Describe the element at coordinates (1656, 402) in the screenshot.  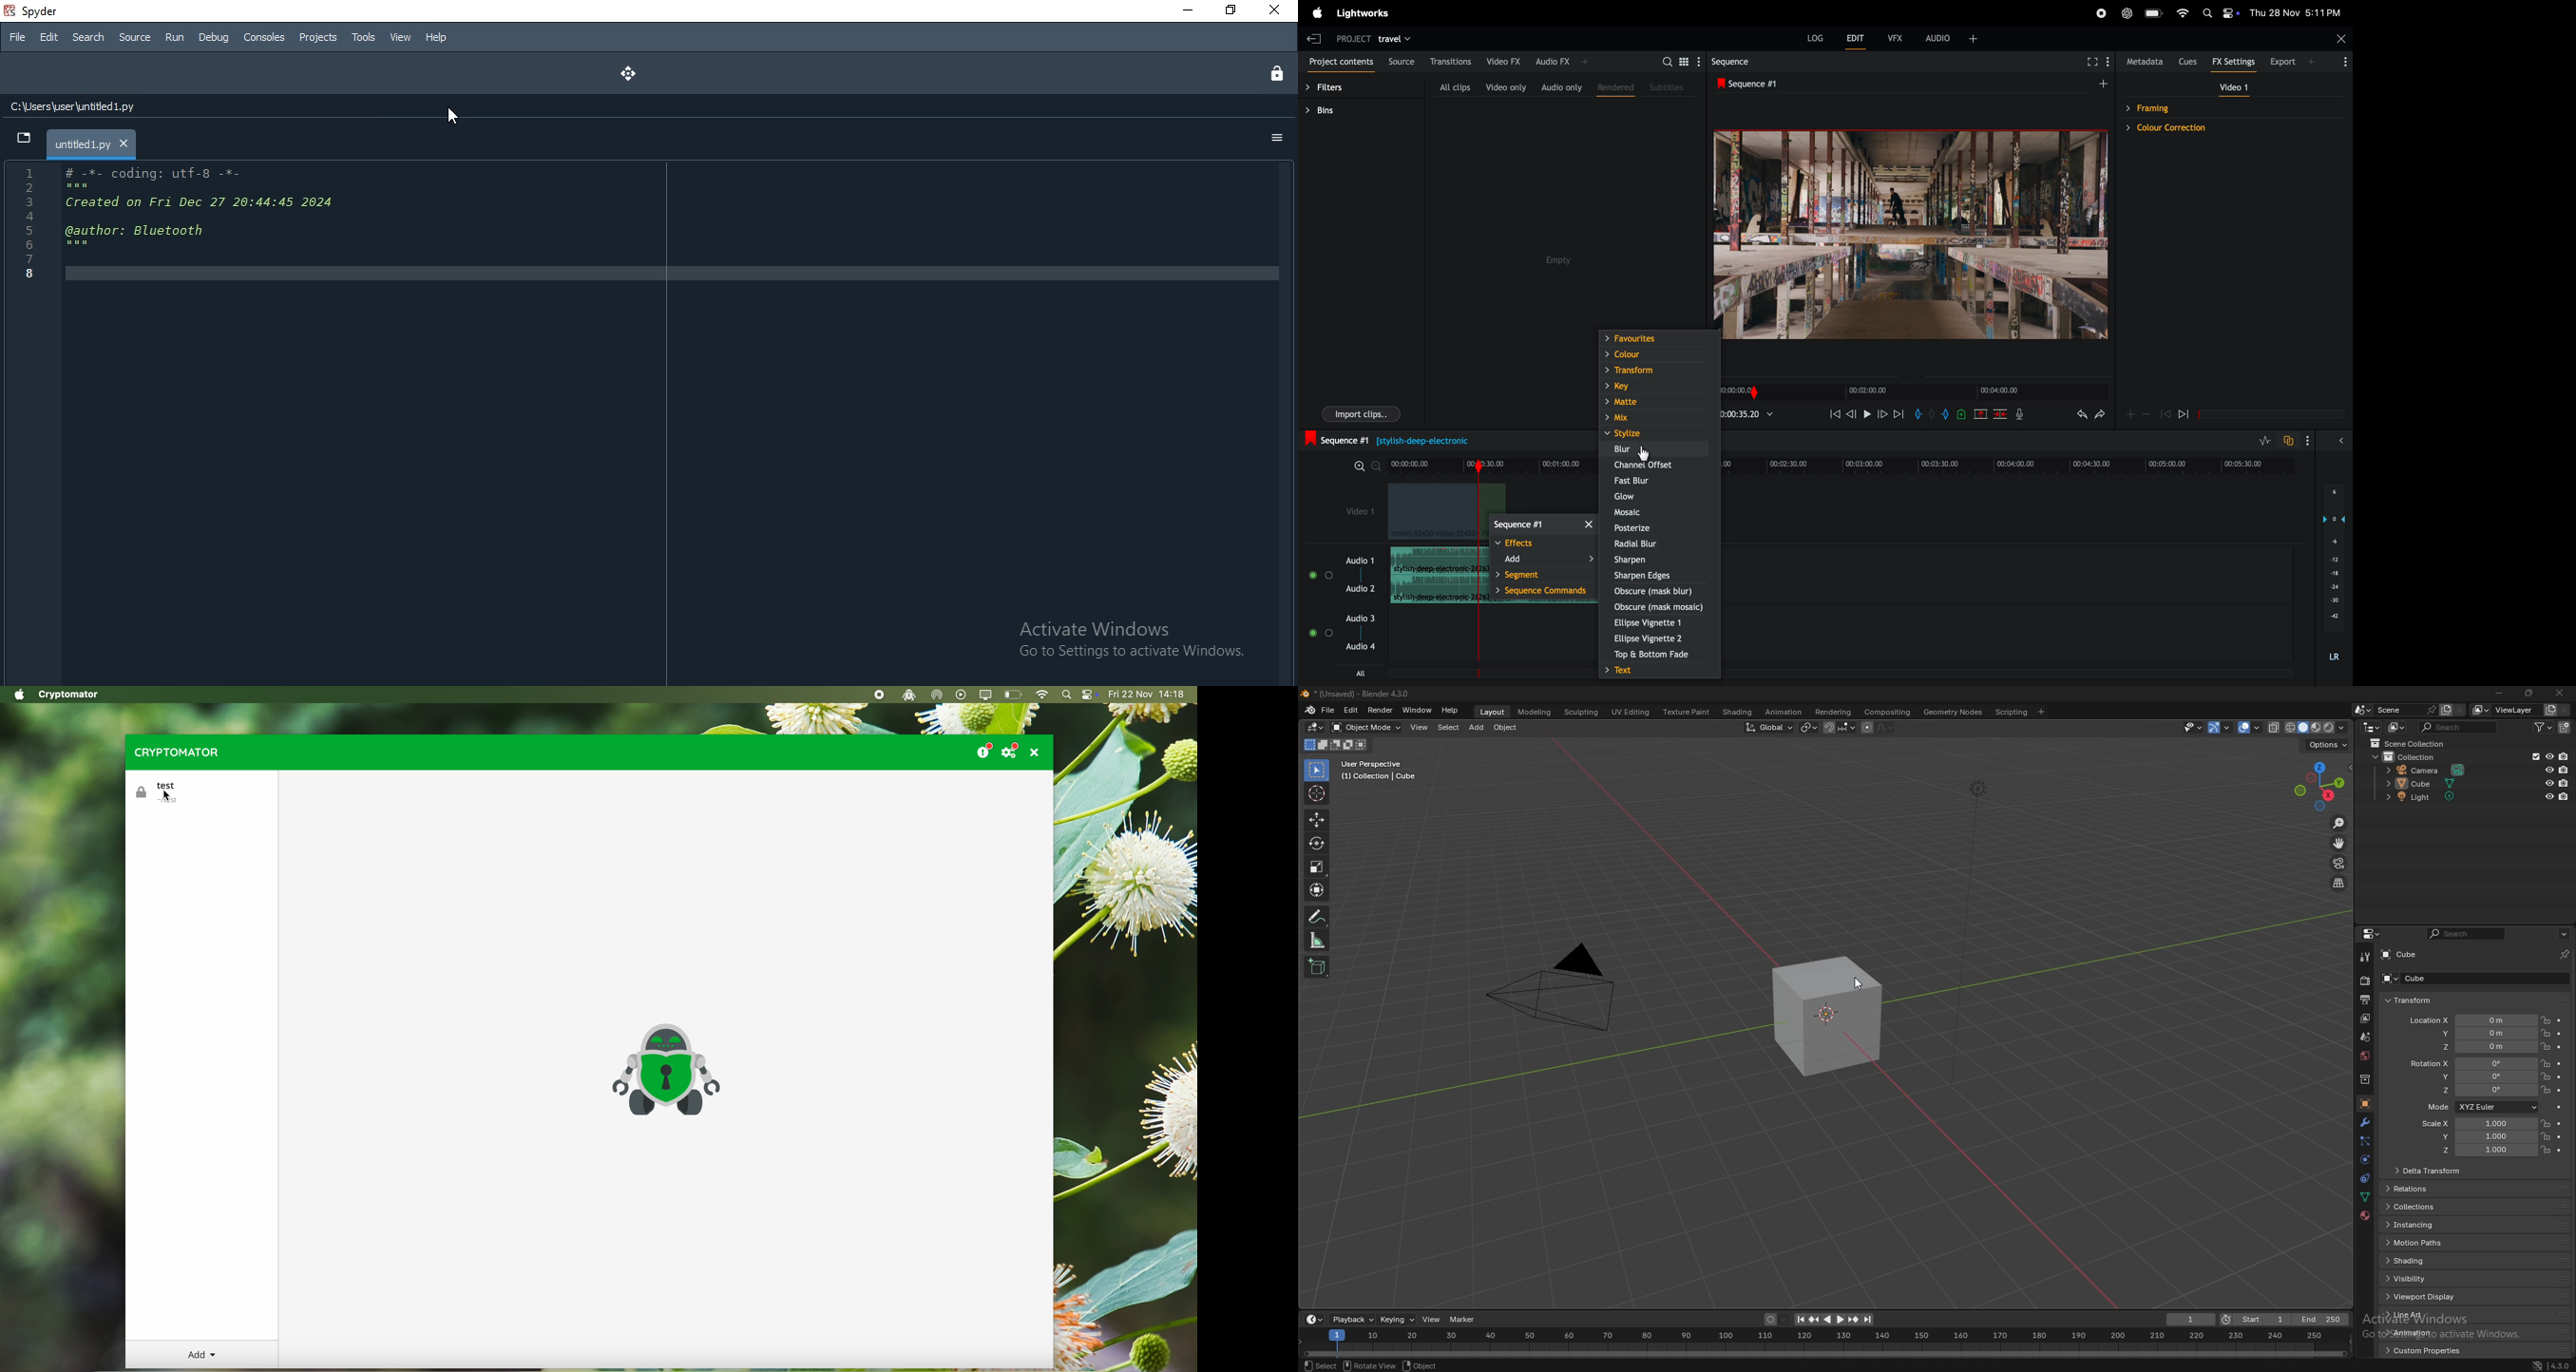
I see `matte` at that location.